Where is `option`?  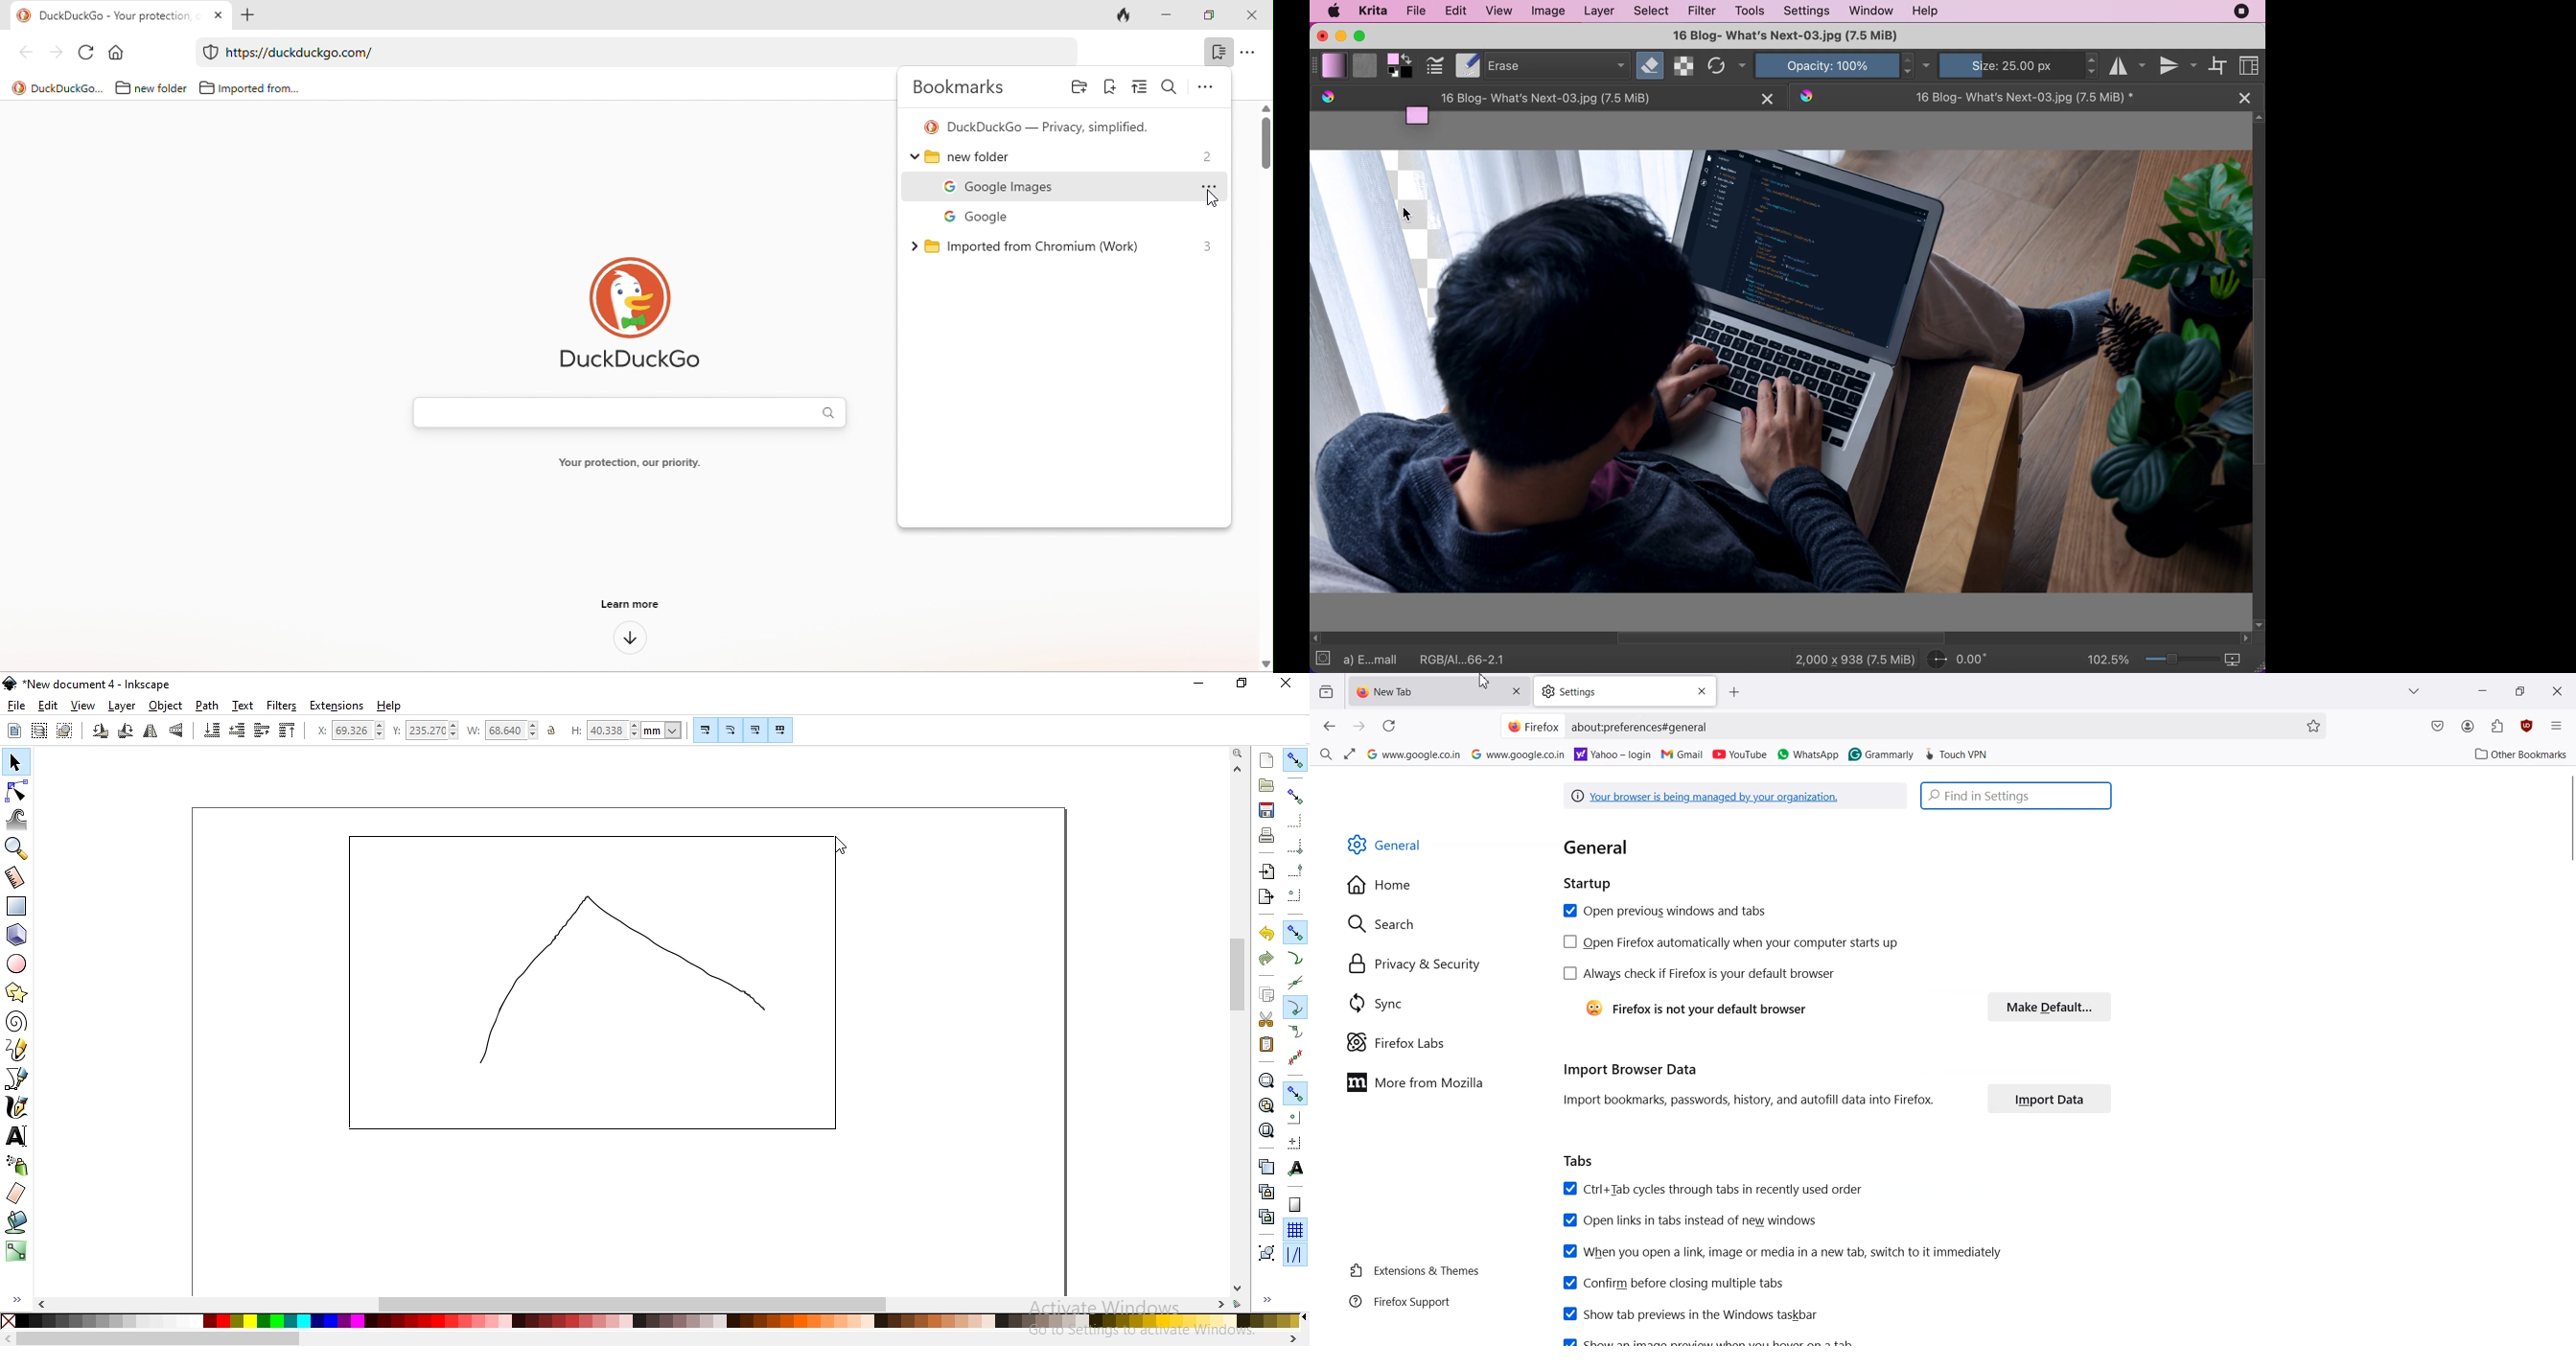 option is located at coordinates (1249, 53).